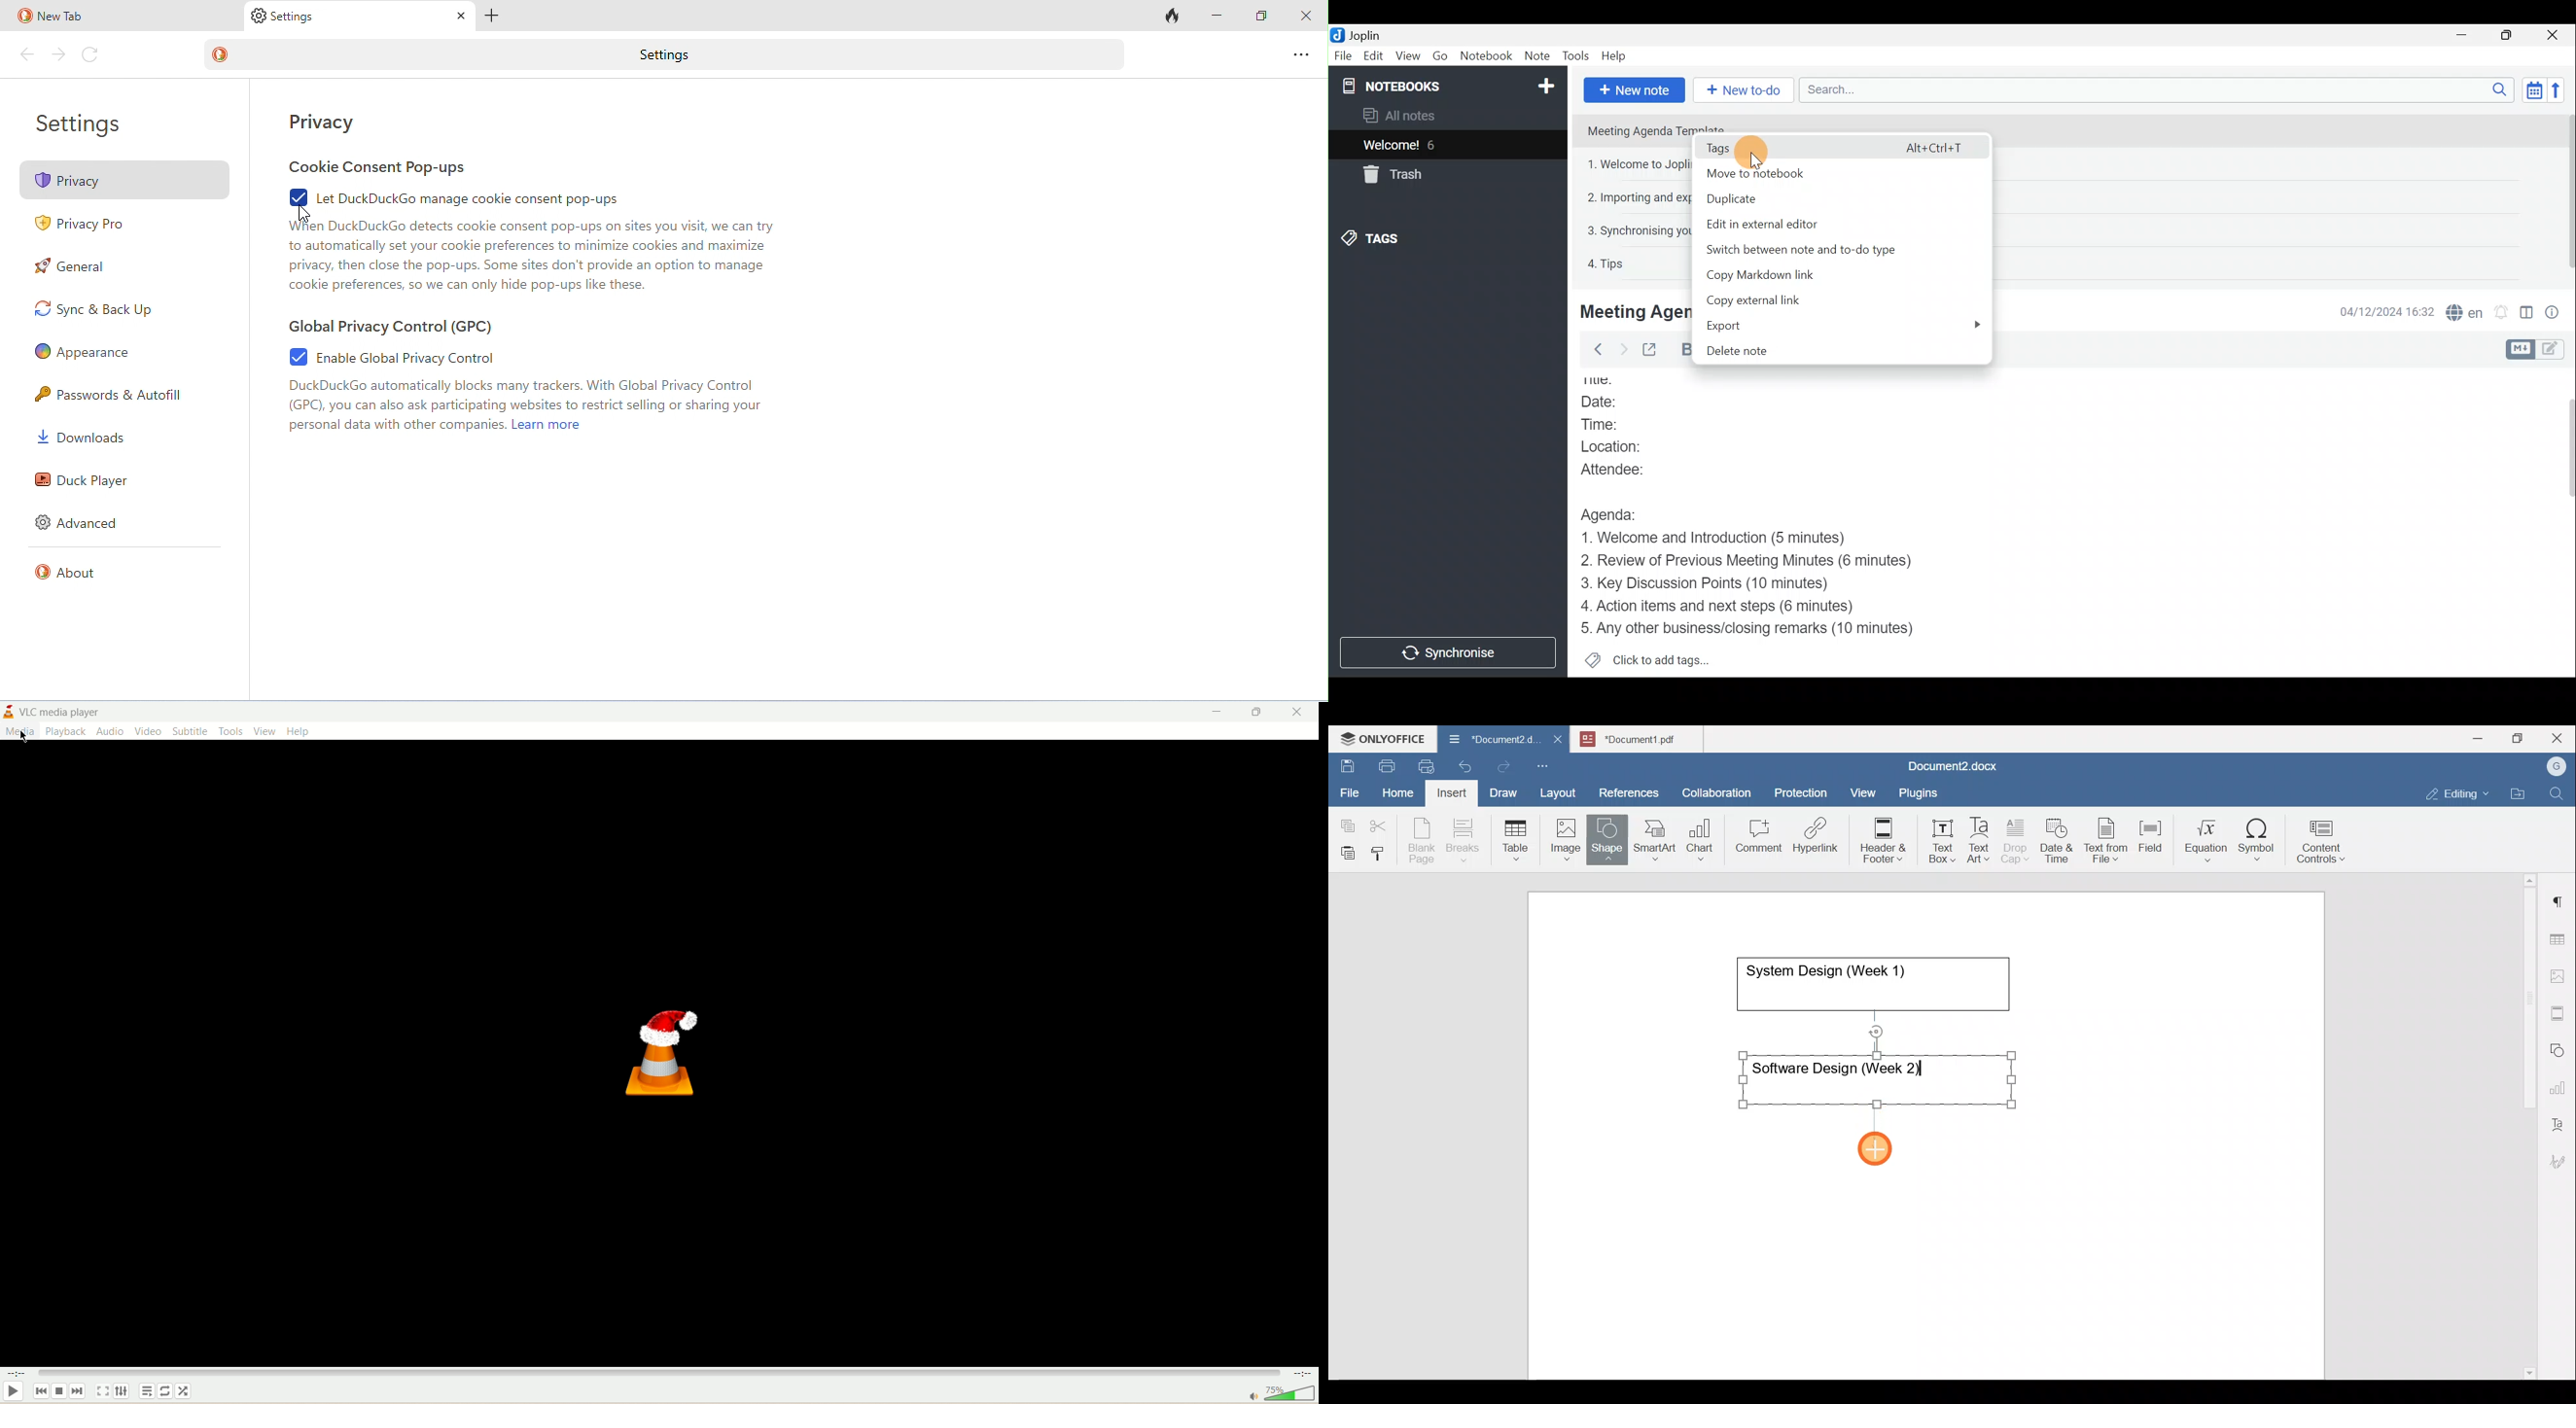  What do you see at coordinates (80, 522) in the screenshot?
I see `advanced` at bounding box center [80, 522].